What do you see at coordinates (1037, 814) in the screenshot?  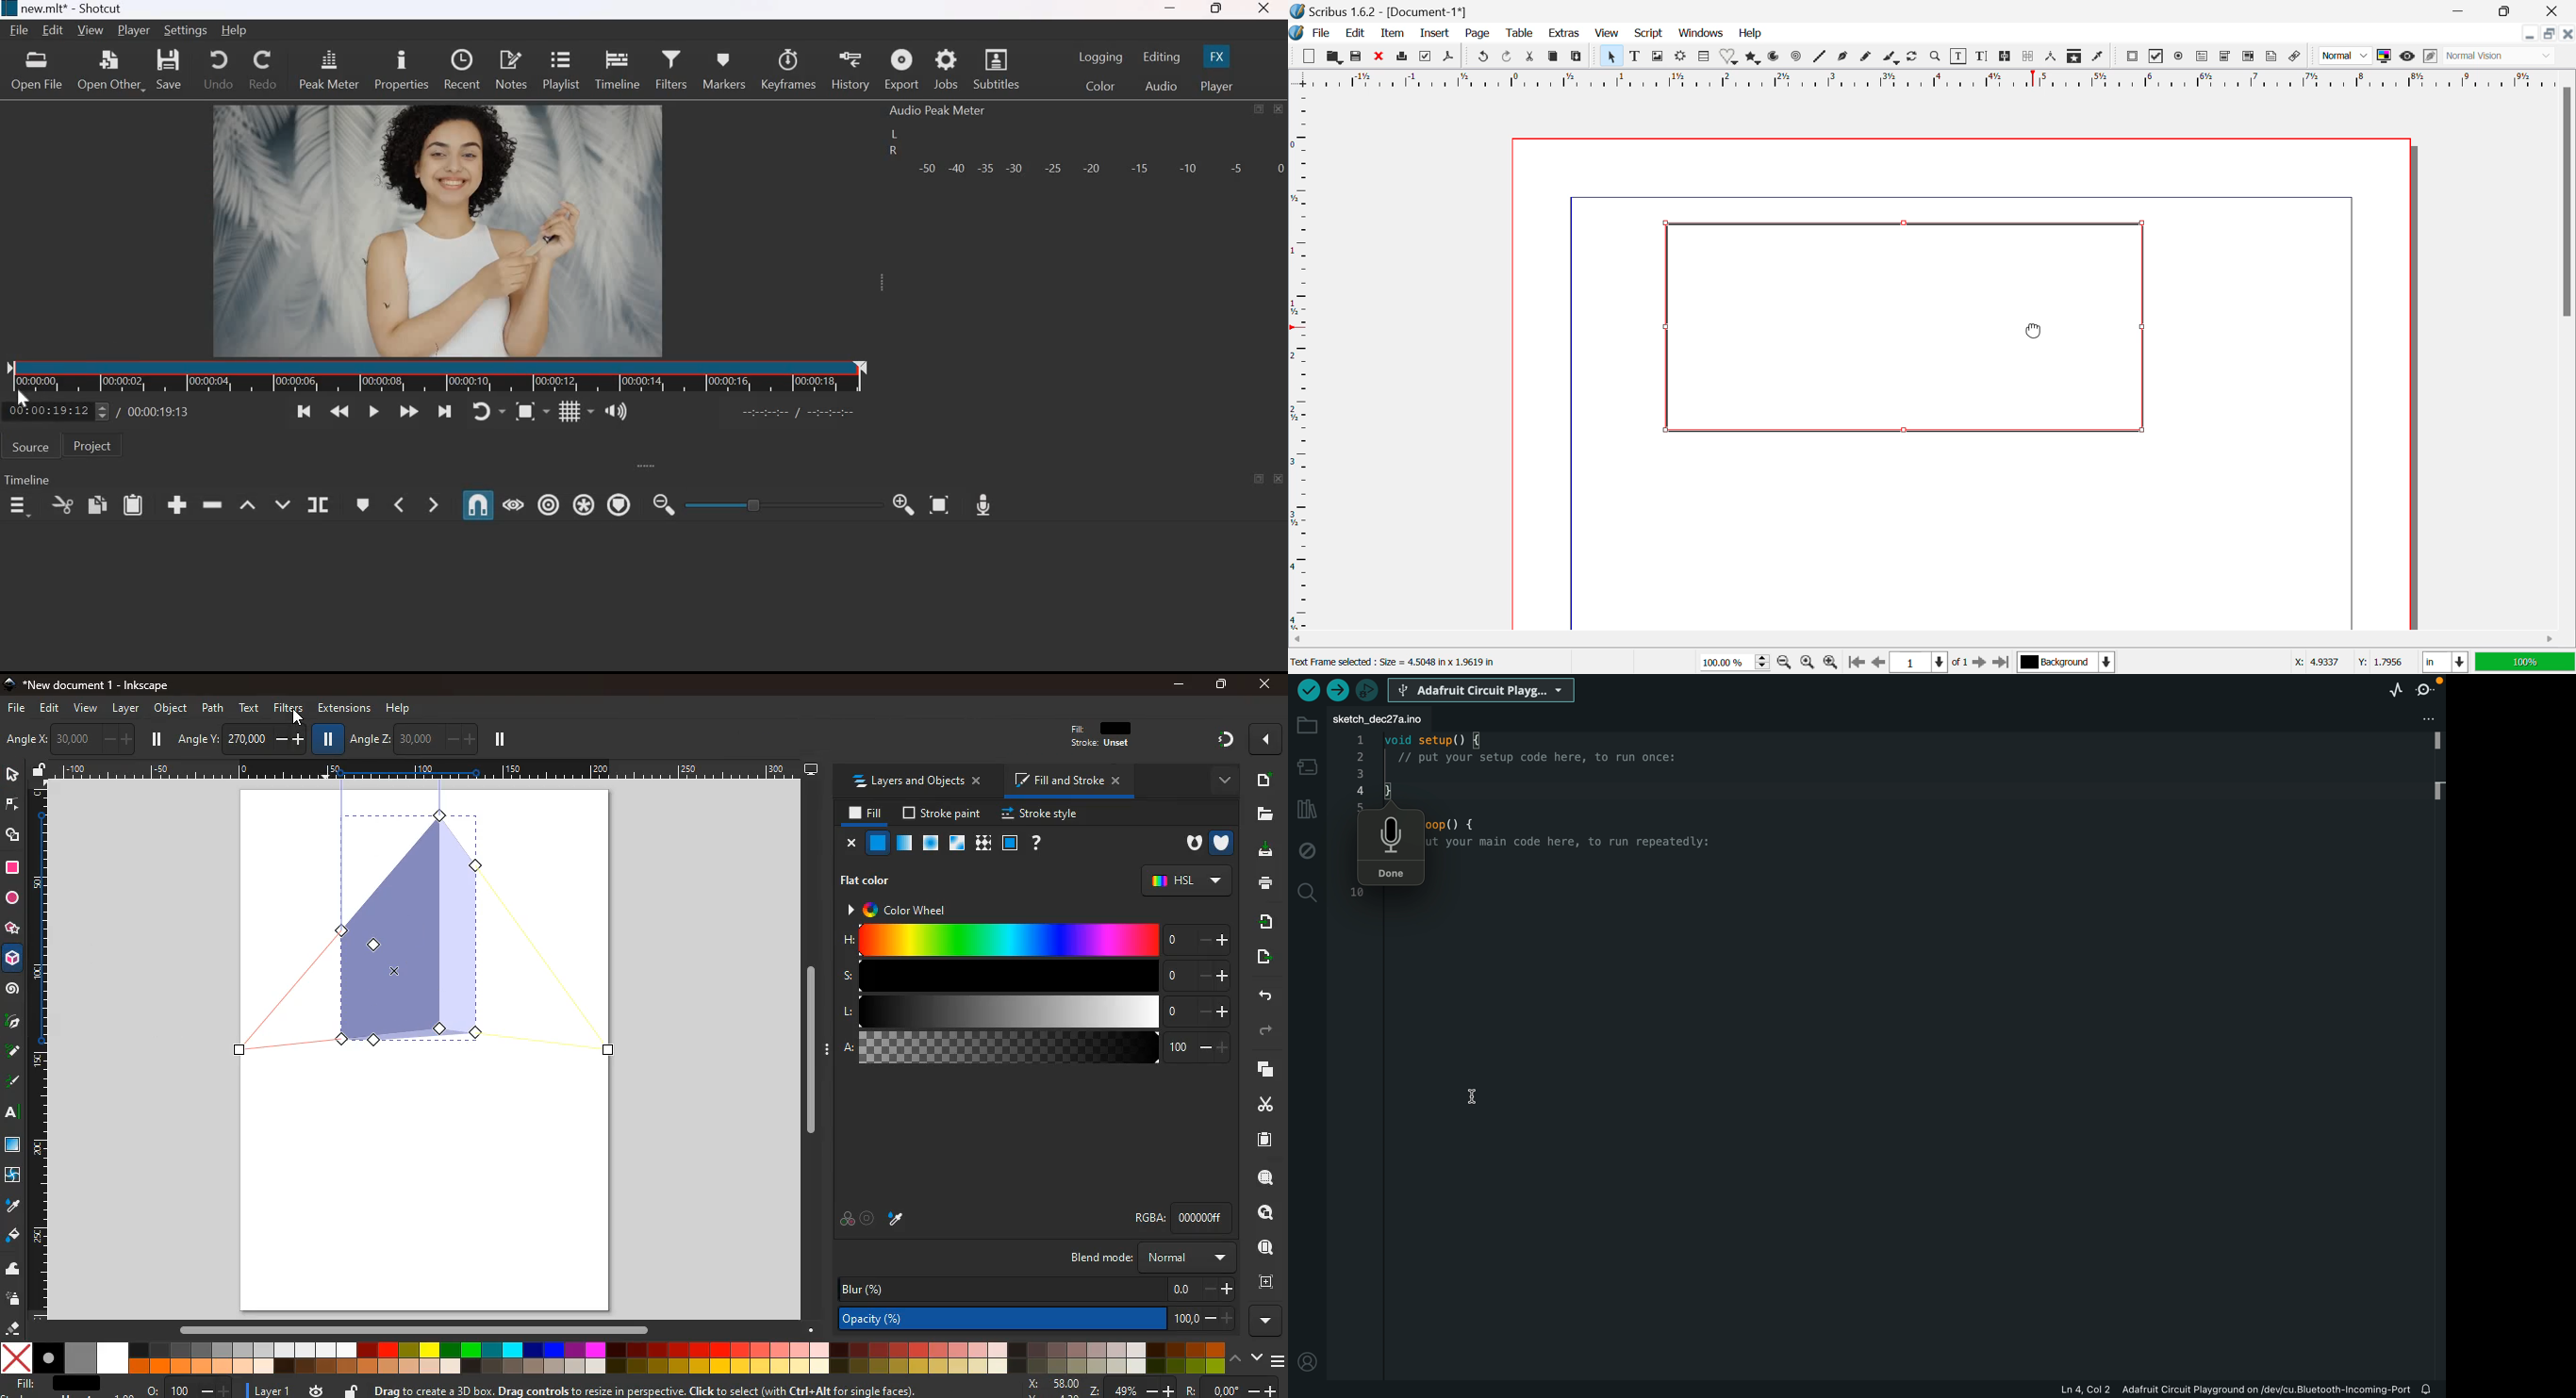 I see `stroke style` at bounding box center [1037, 814].